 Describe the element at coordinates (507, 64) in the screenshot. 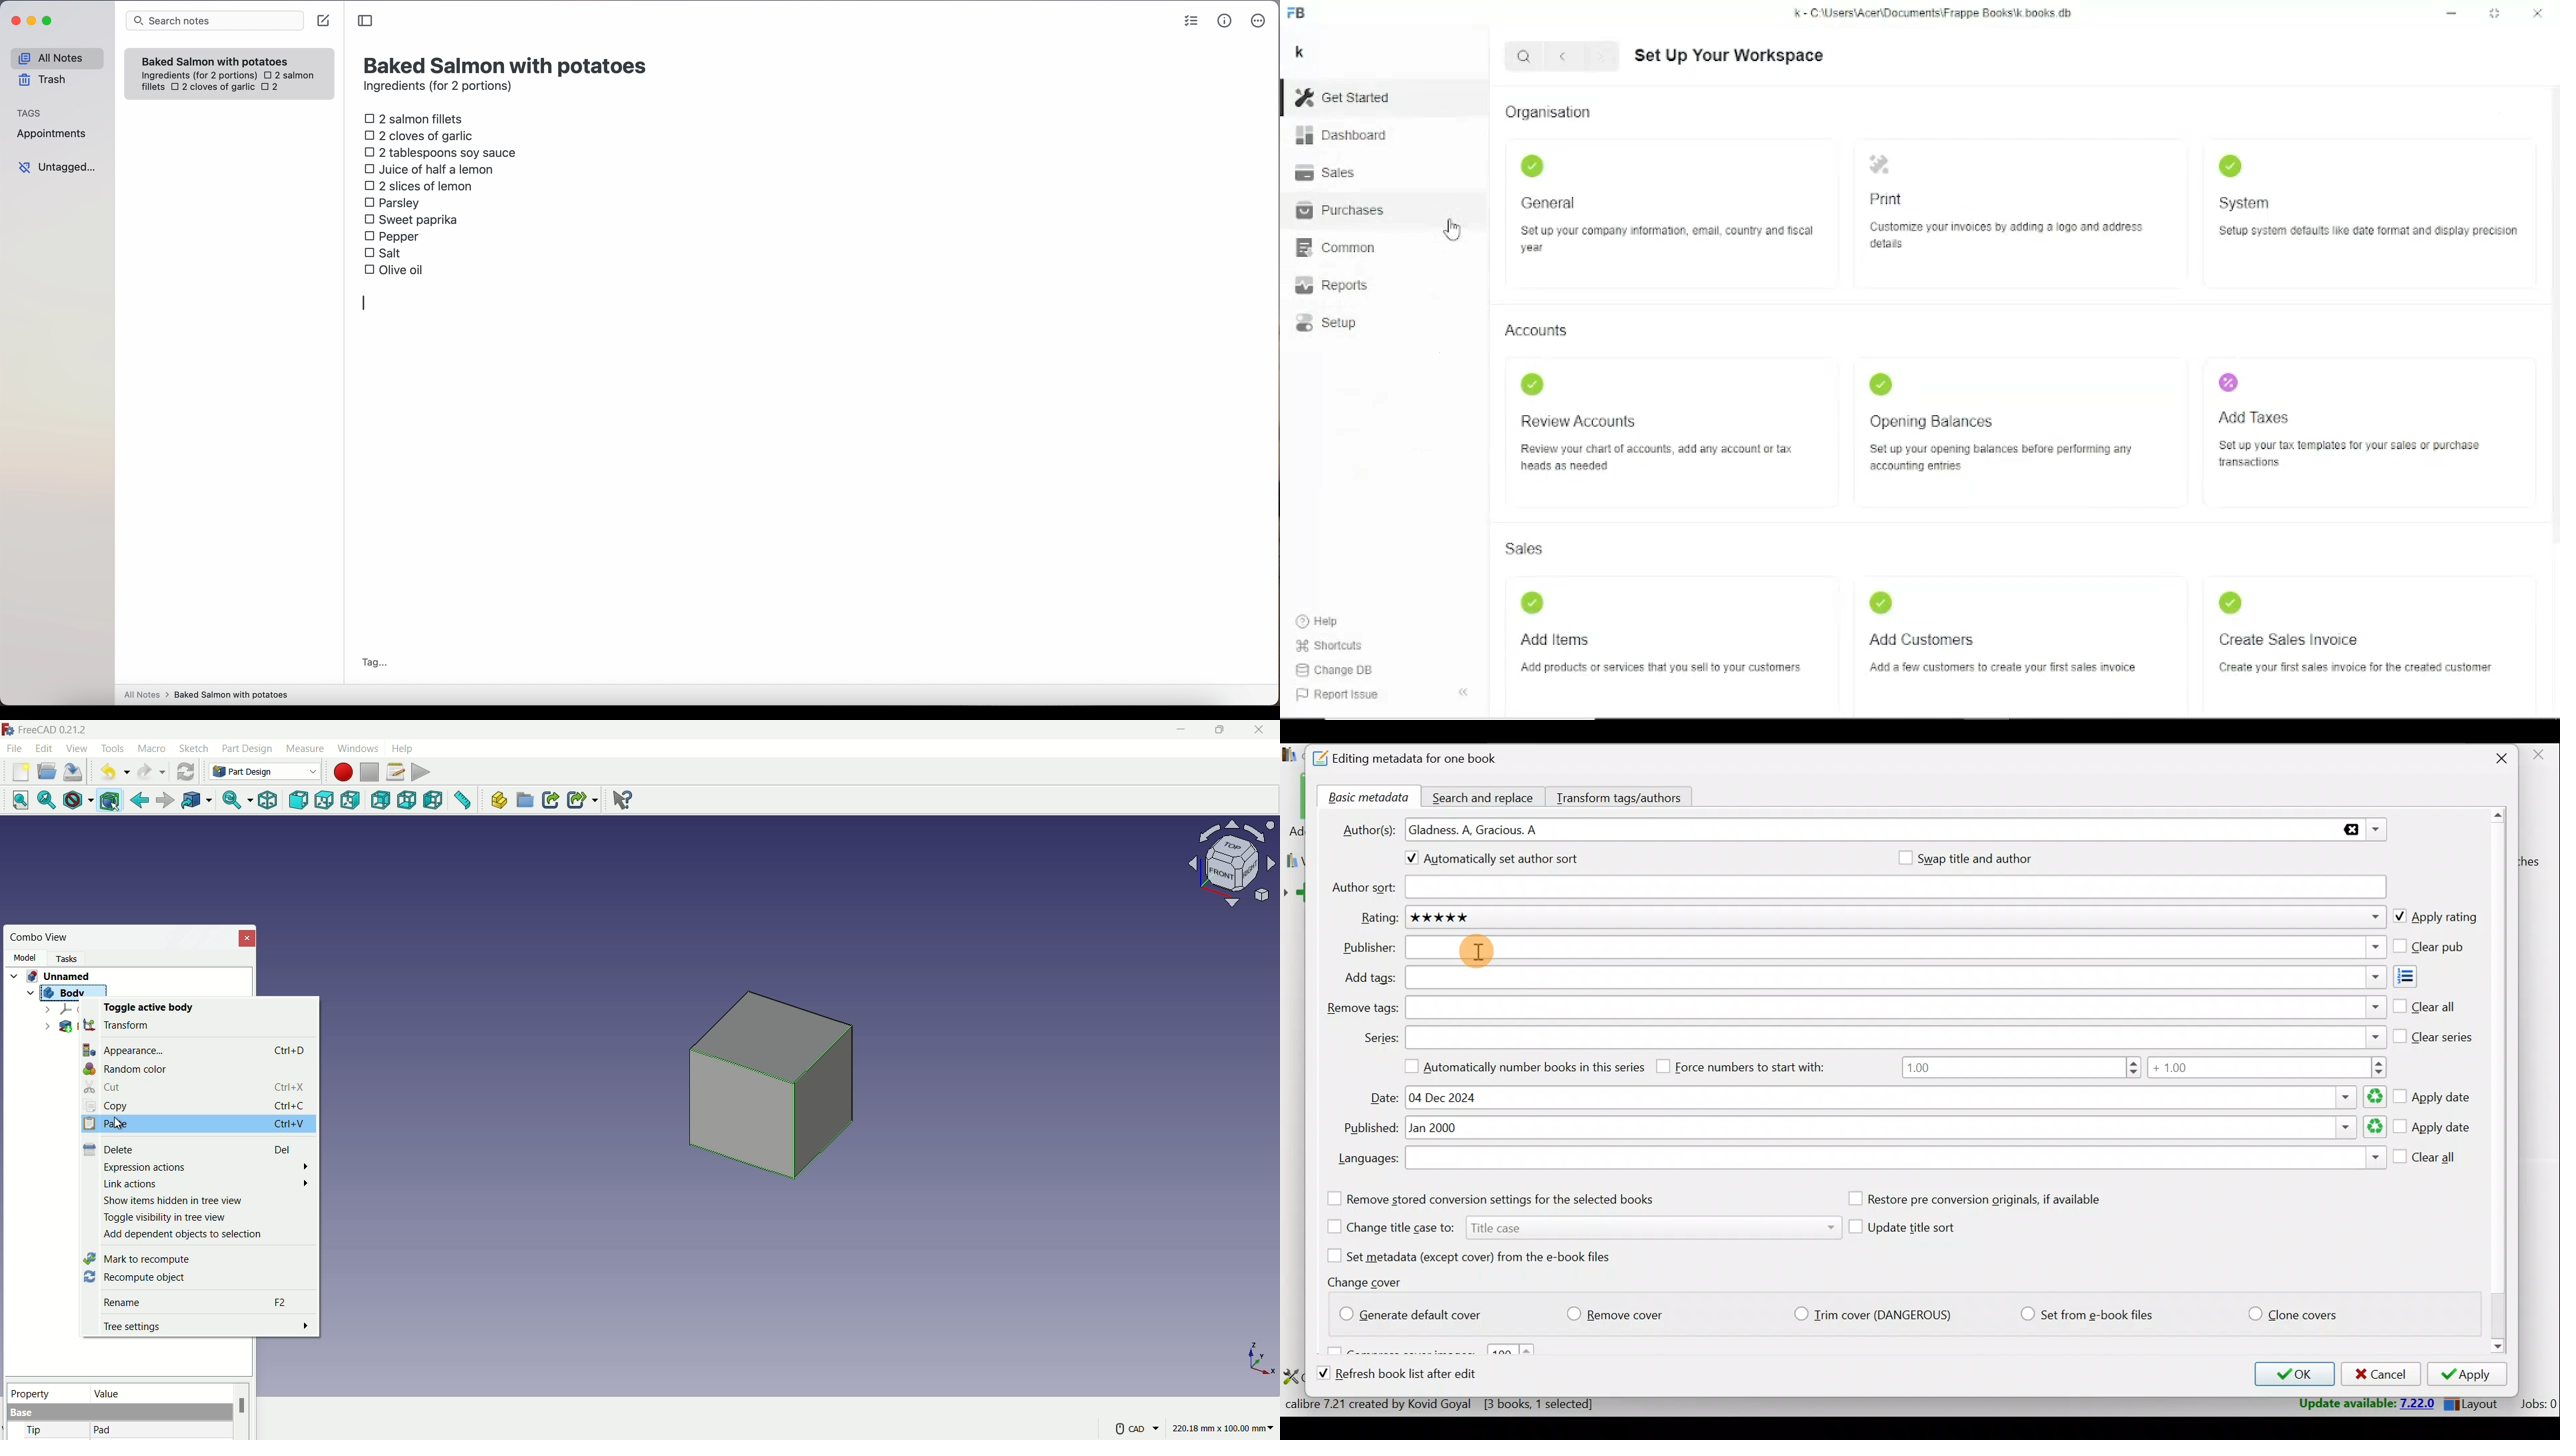

I see `title: Baked Salmon with potatoes` at that location.